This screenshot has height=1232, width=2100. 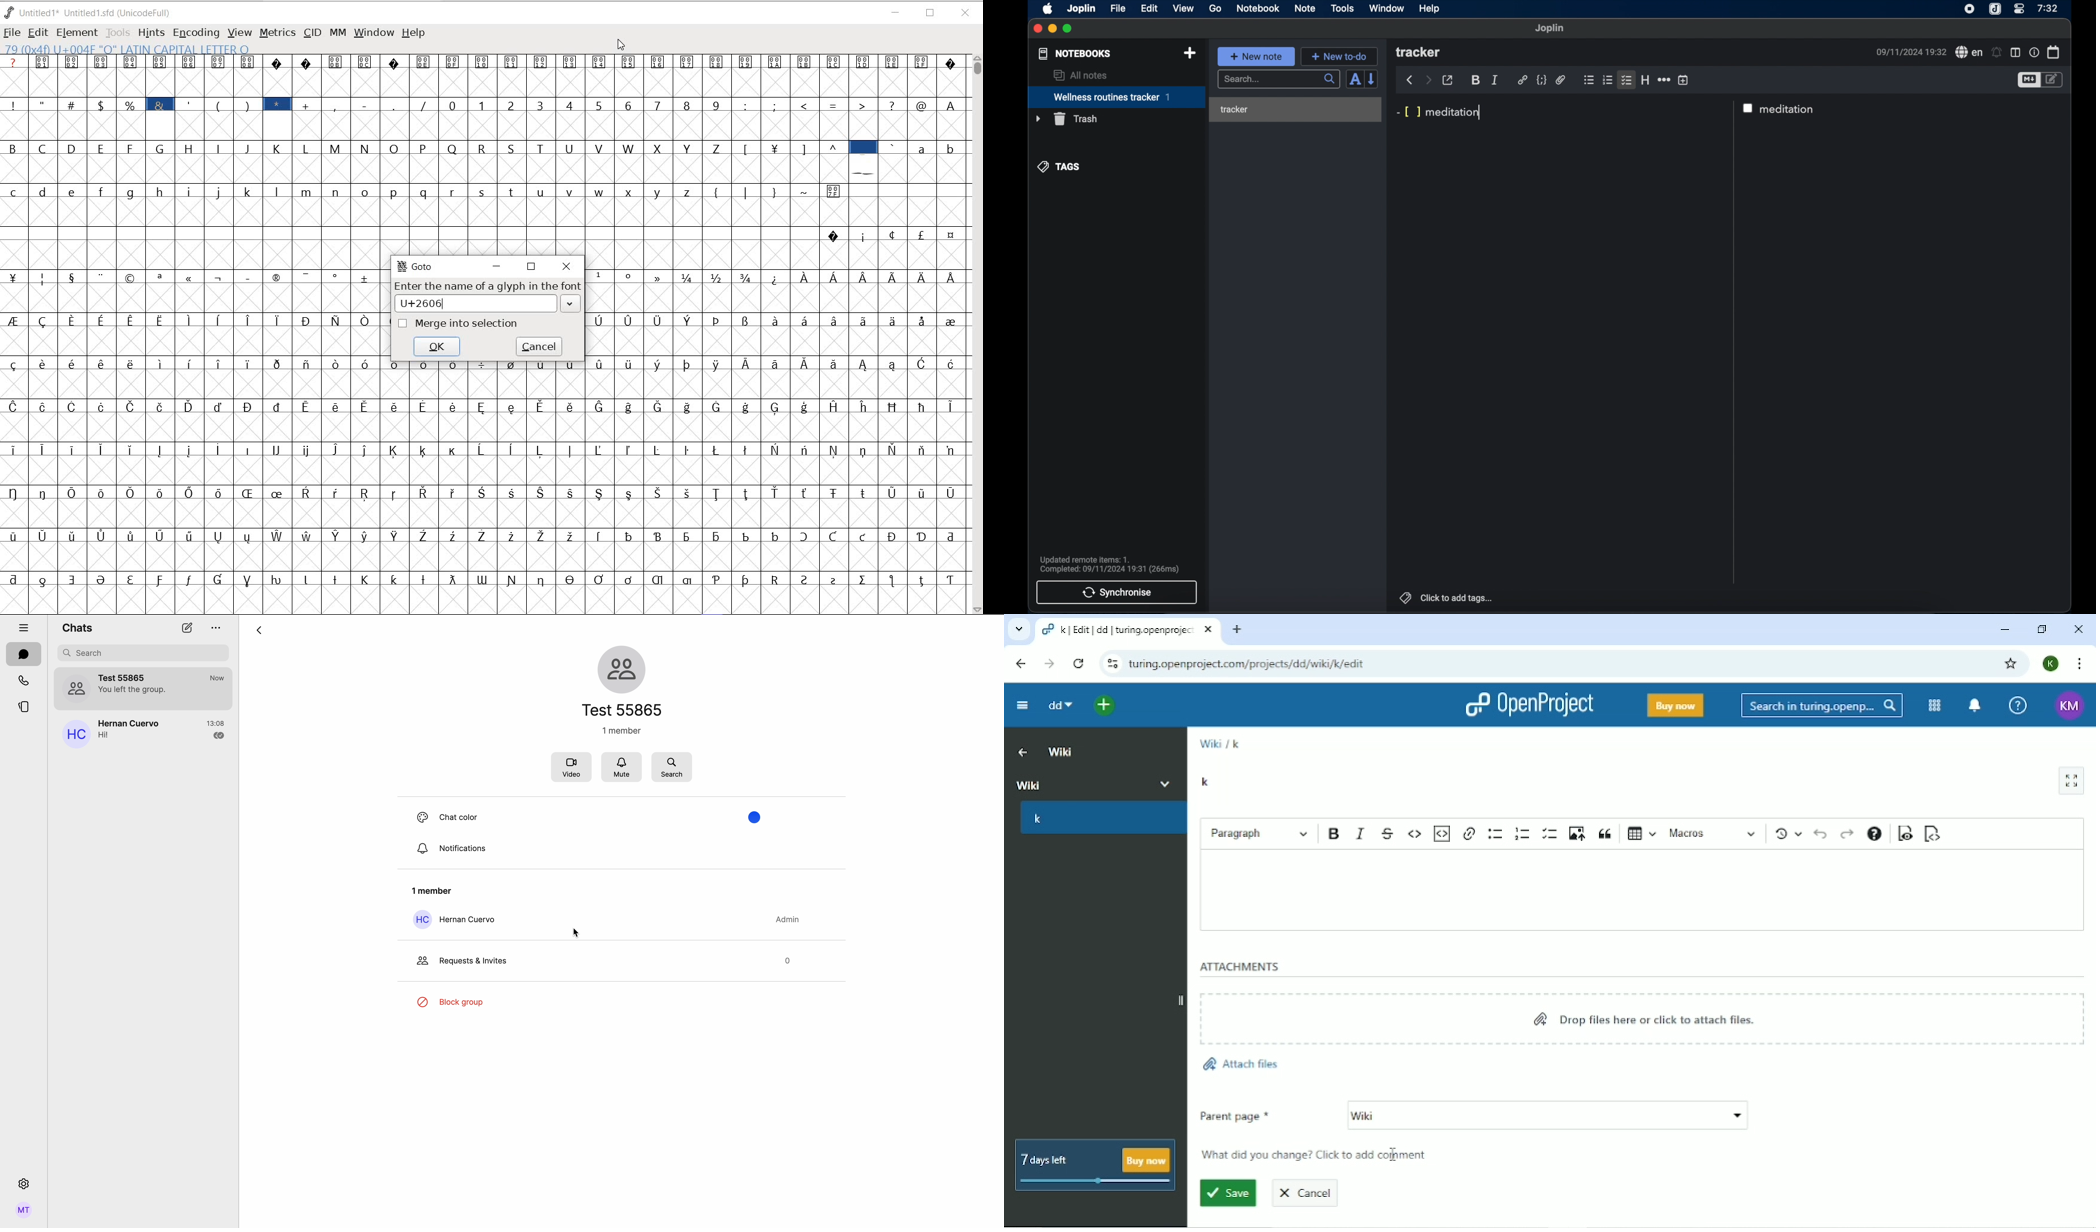 I want to click on METRICS, so click(x=277, y=32).